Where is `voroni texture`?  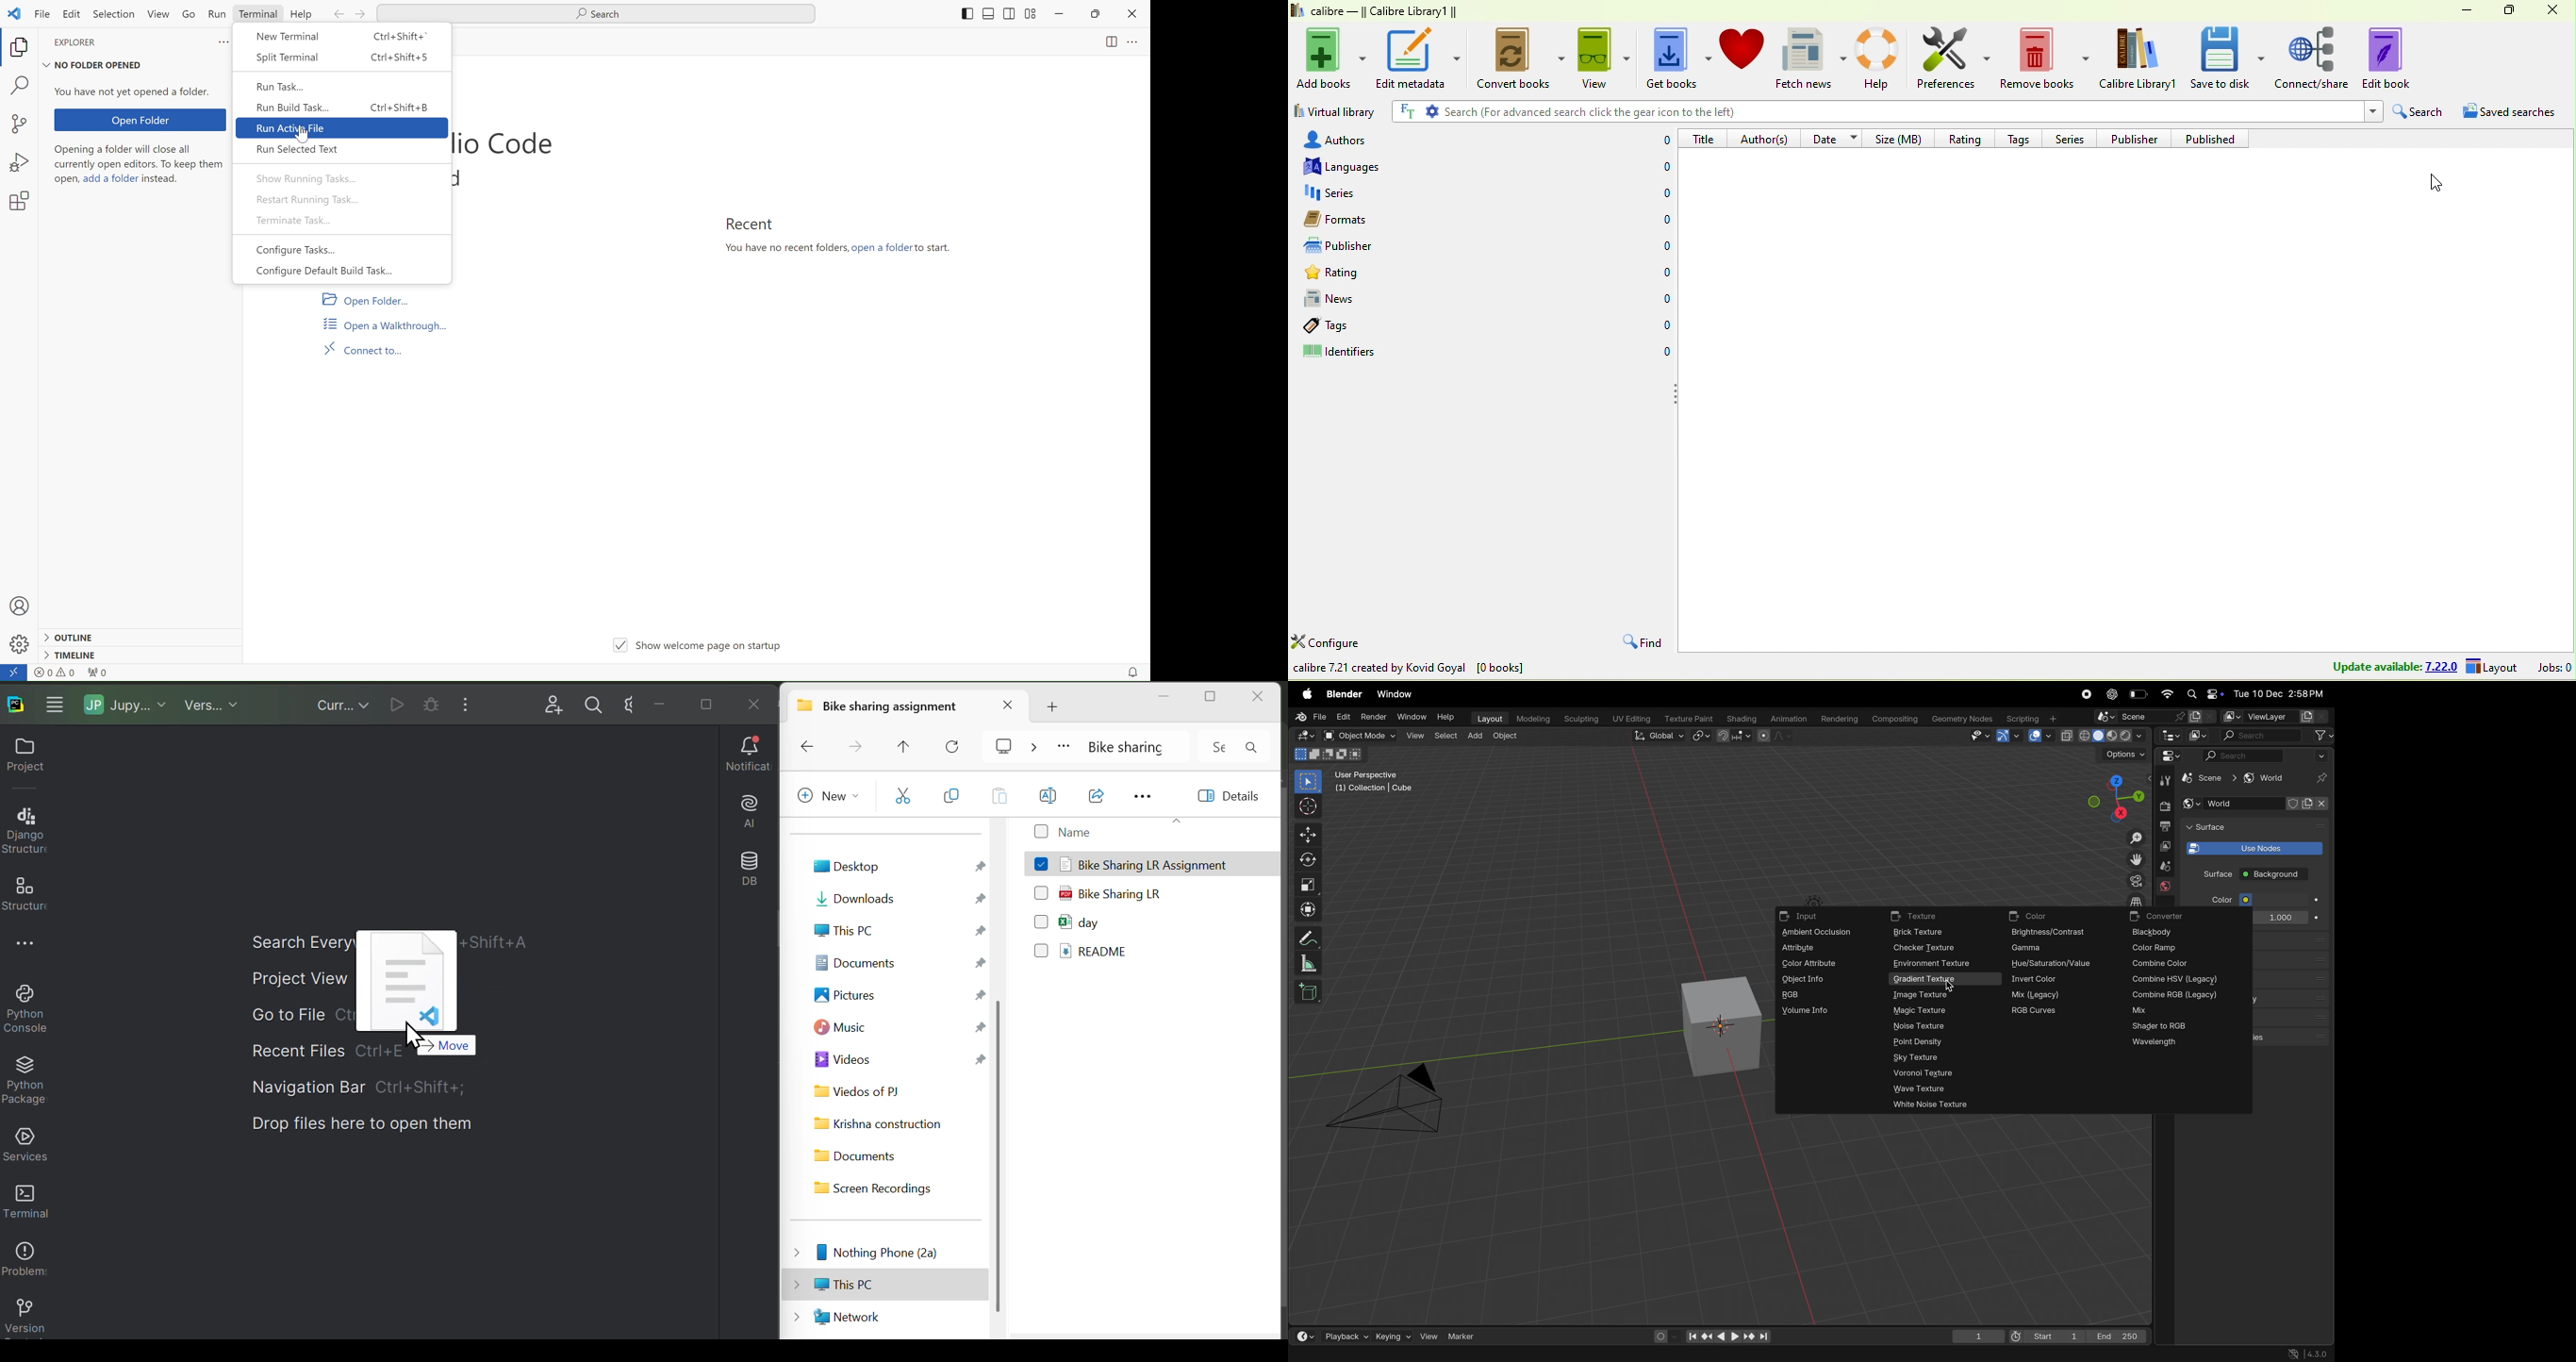
voroni texture is located at coordinates (1928, 1074).